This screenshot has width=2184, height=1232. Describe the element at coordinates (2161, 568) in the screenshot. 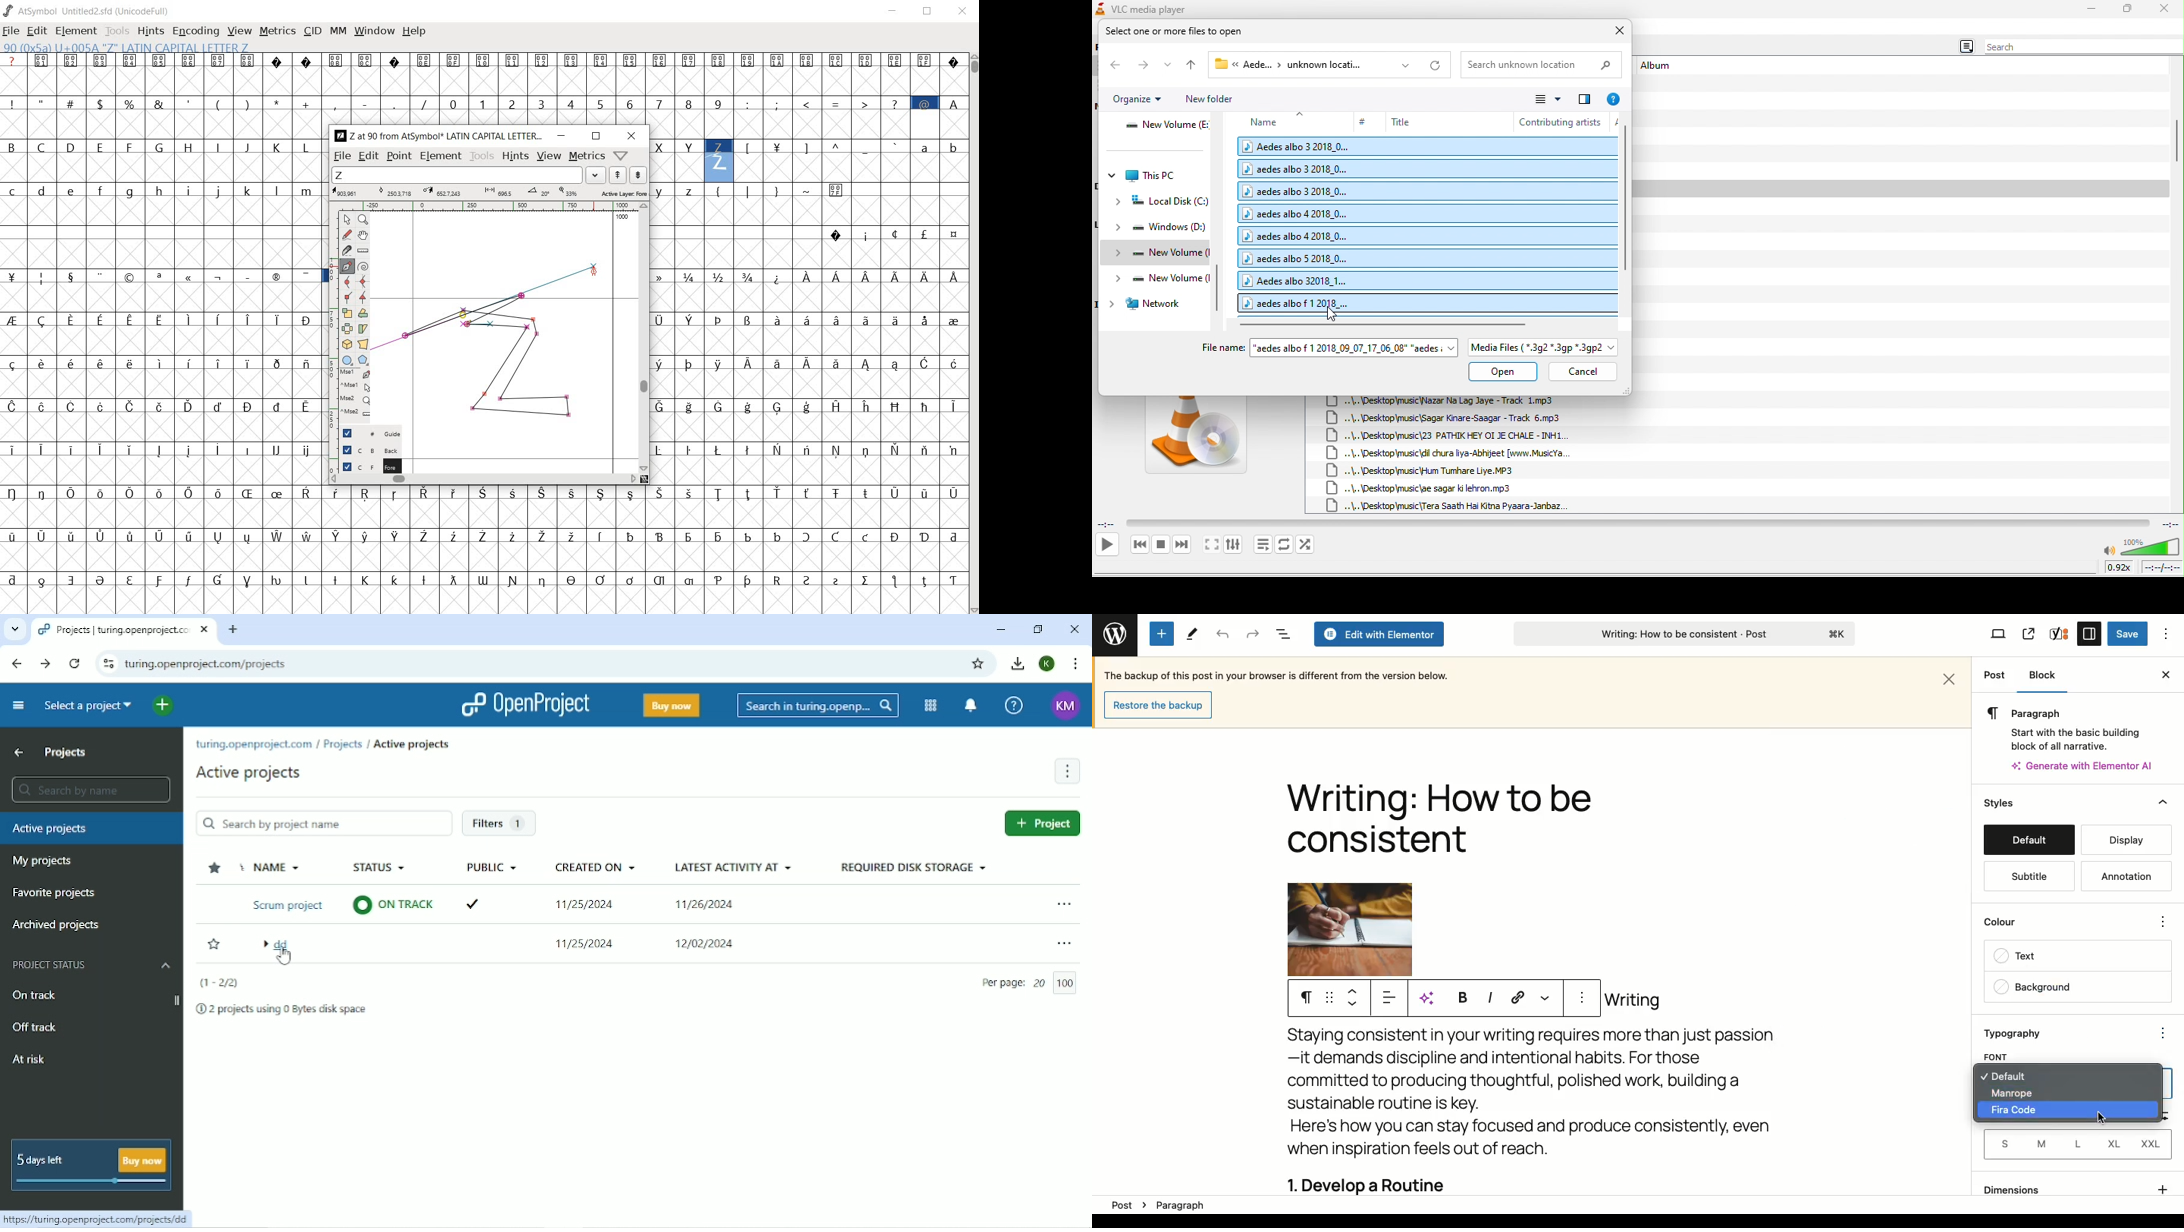

I see `total time/remaining time` at that location.